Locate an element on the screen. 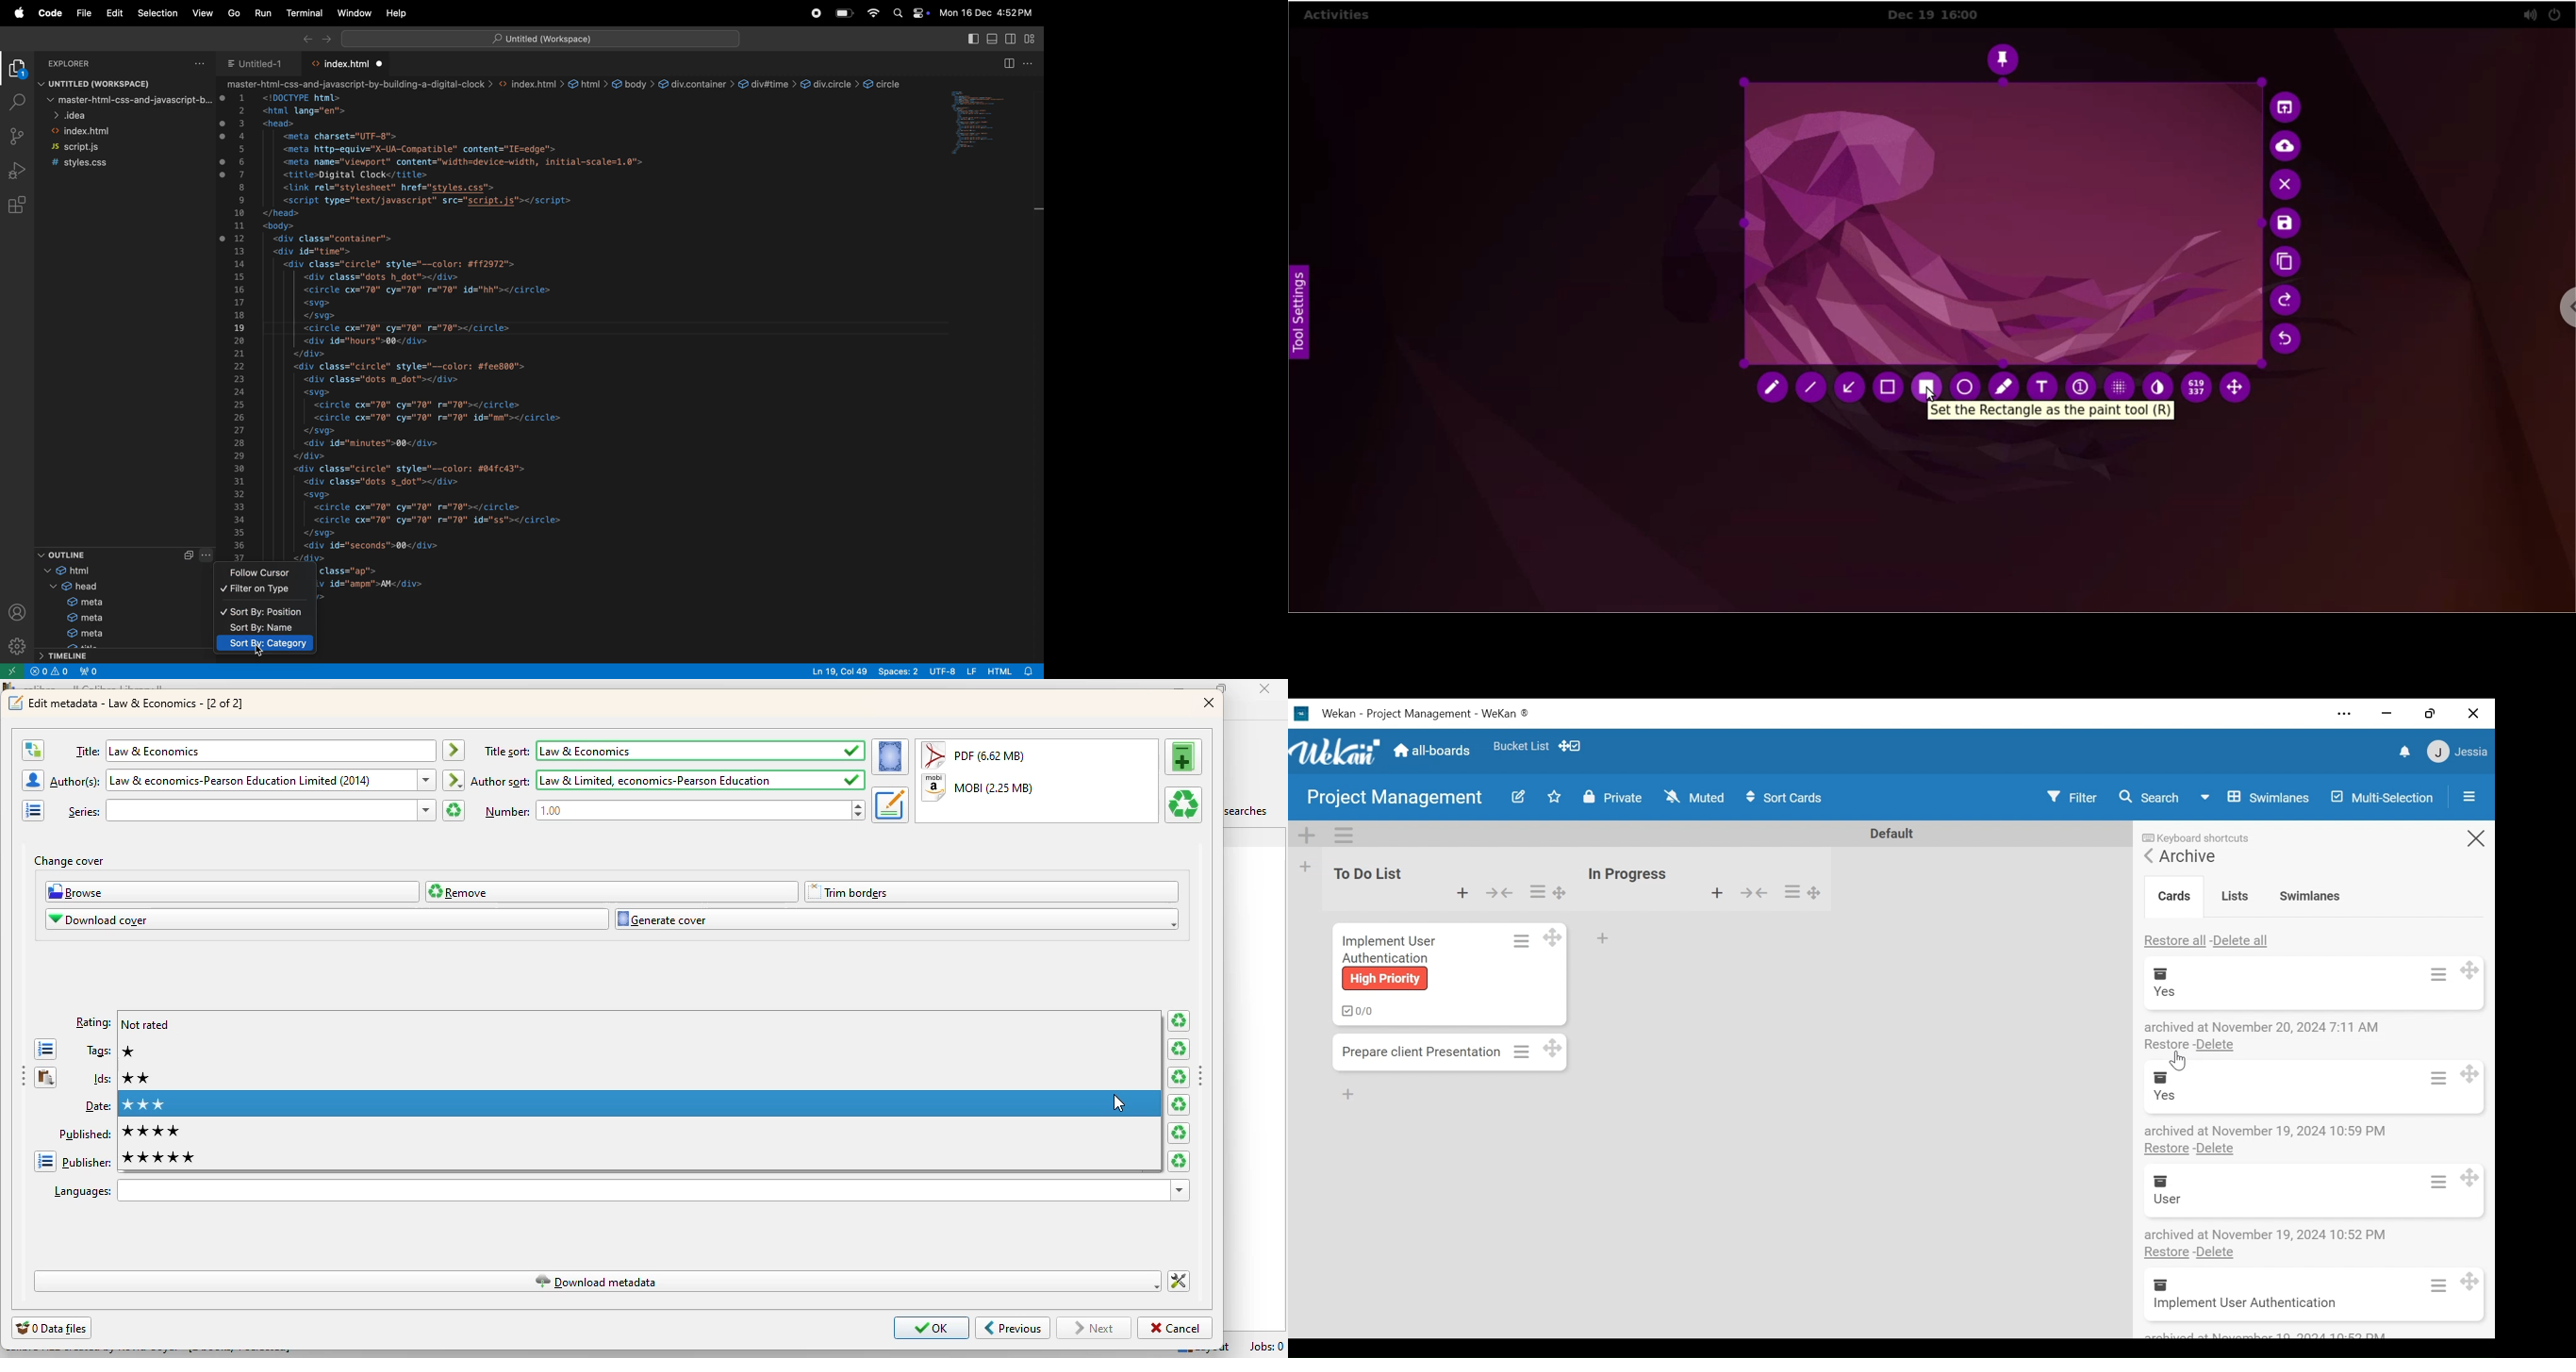 The width and height of the screenshot is (2576, 1372). yes is located at coordinates (2164, 991).